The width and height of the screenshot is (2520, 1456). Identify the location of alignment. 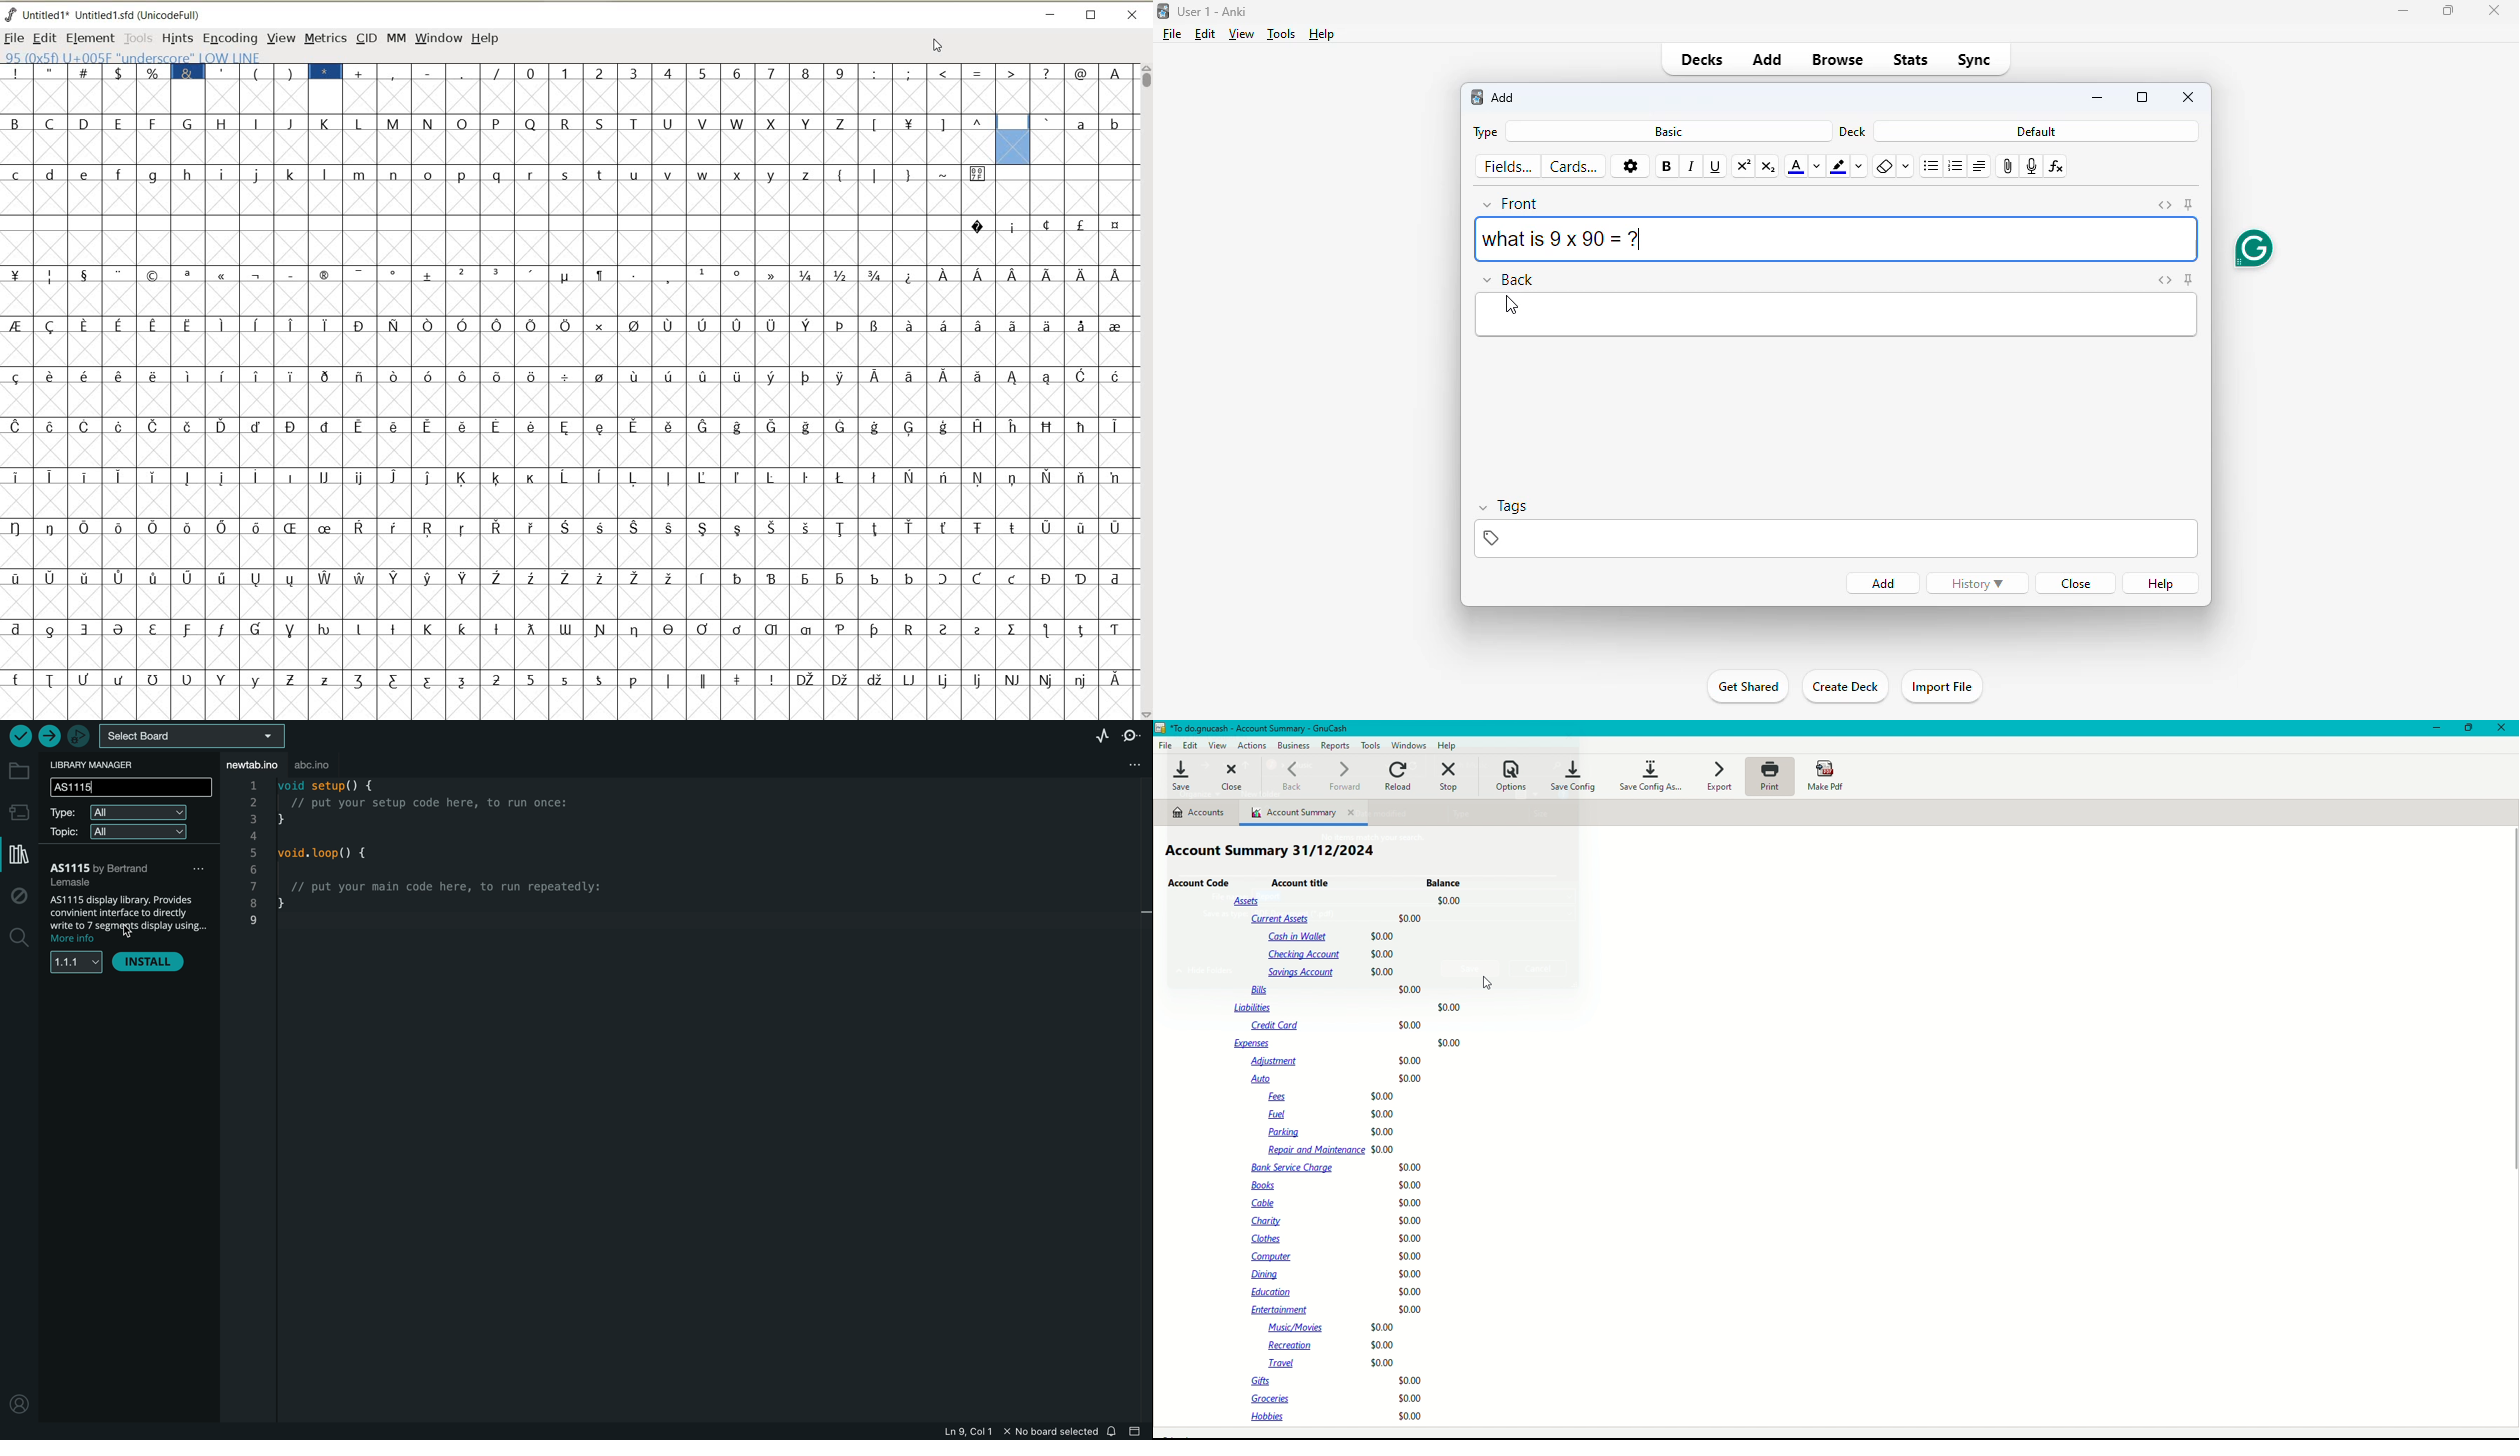
(1979, 166).